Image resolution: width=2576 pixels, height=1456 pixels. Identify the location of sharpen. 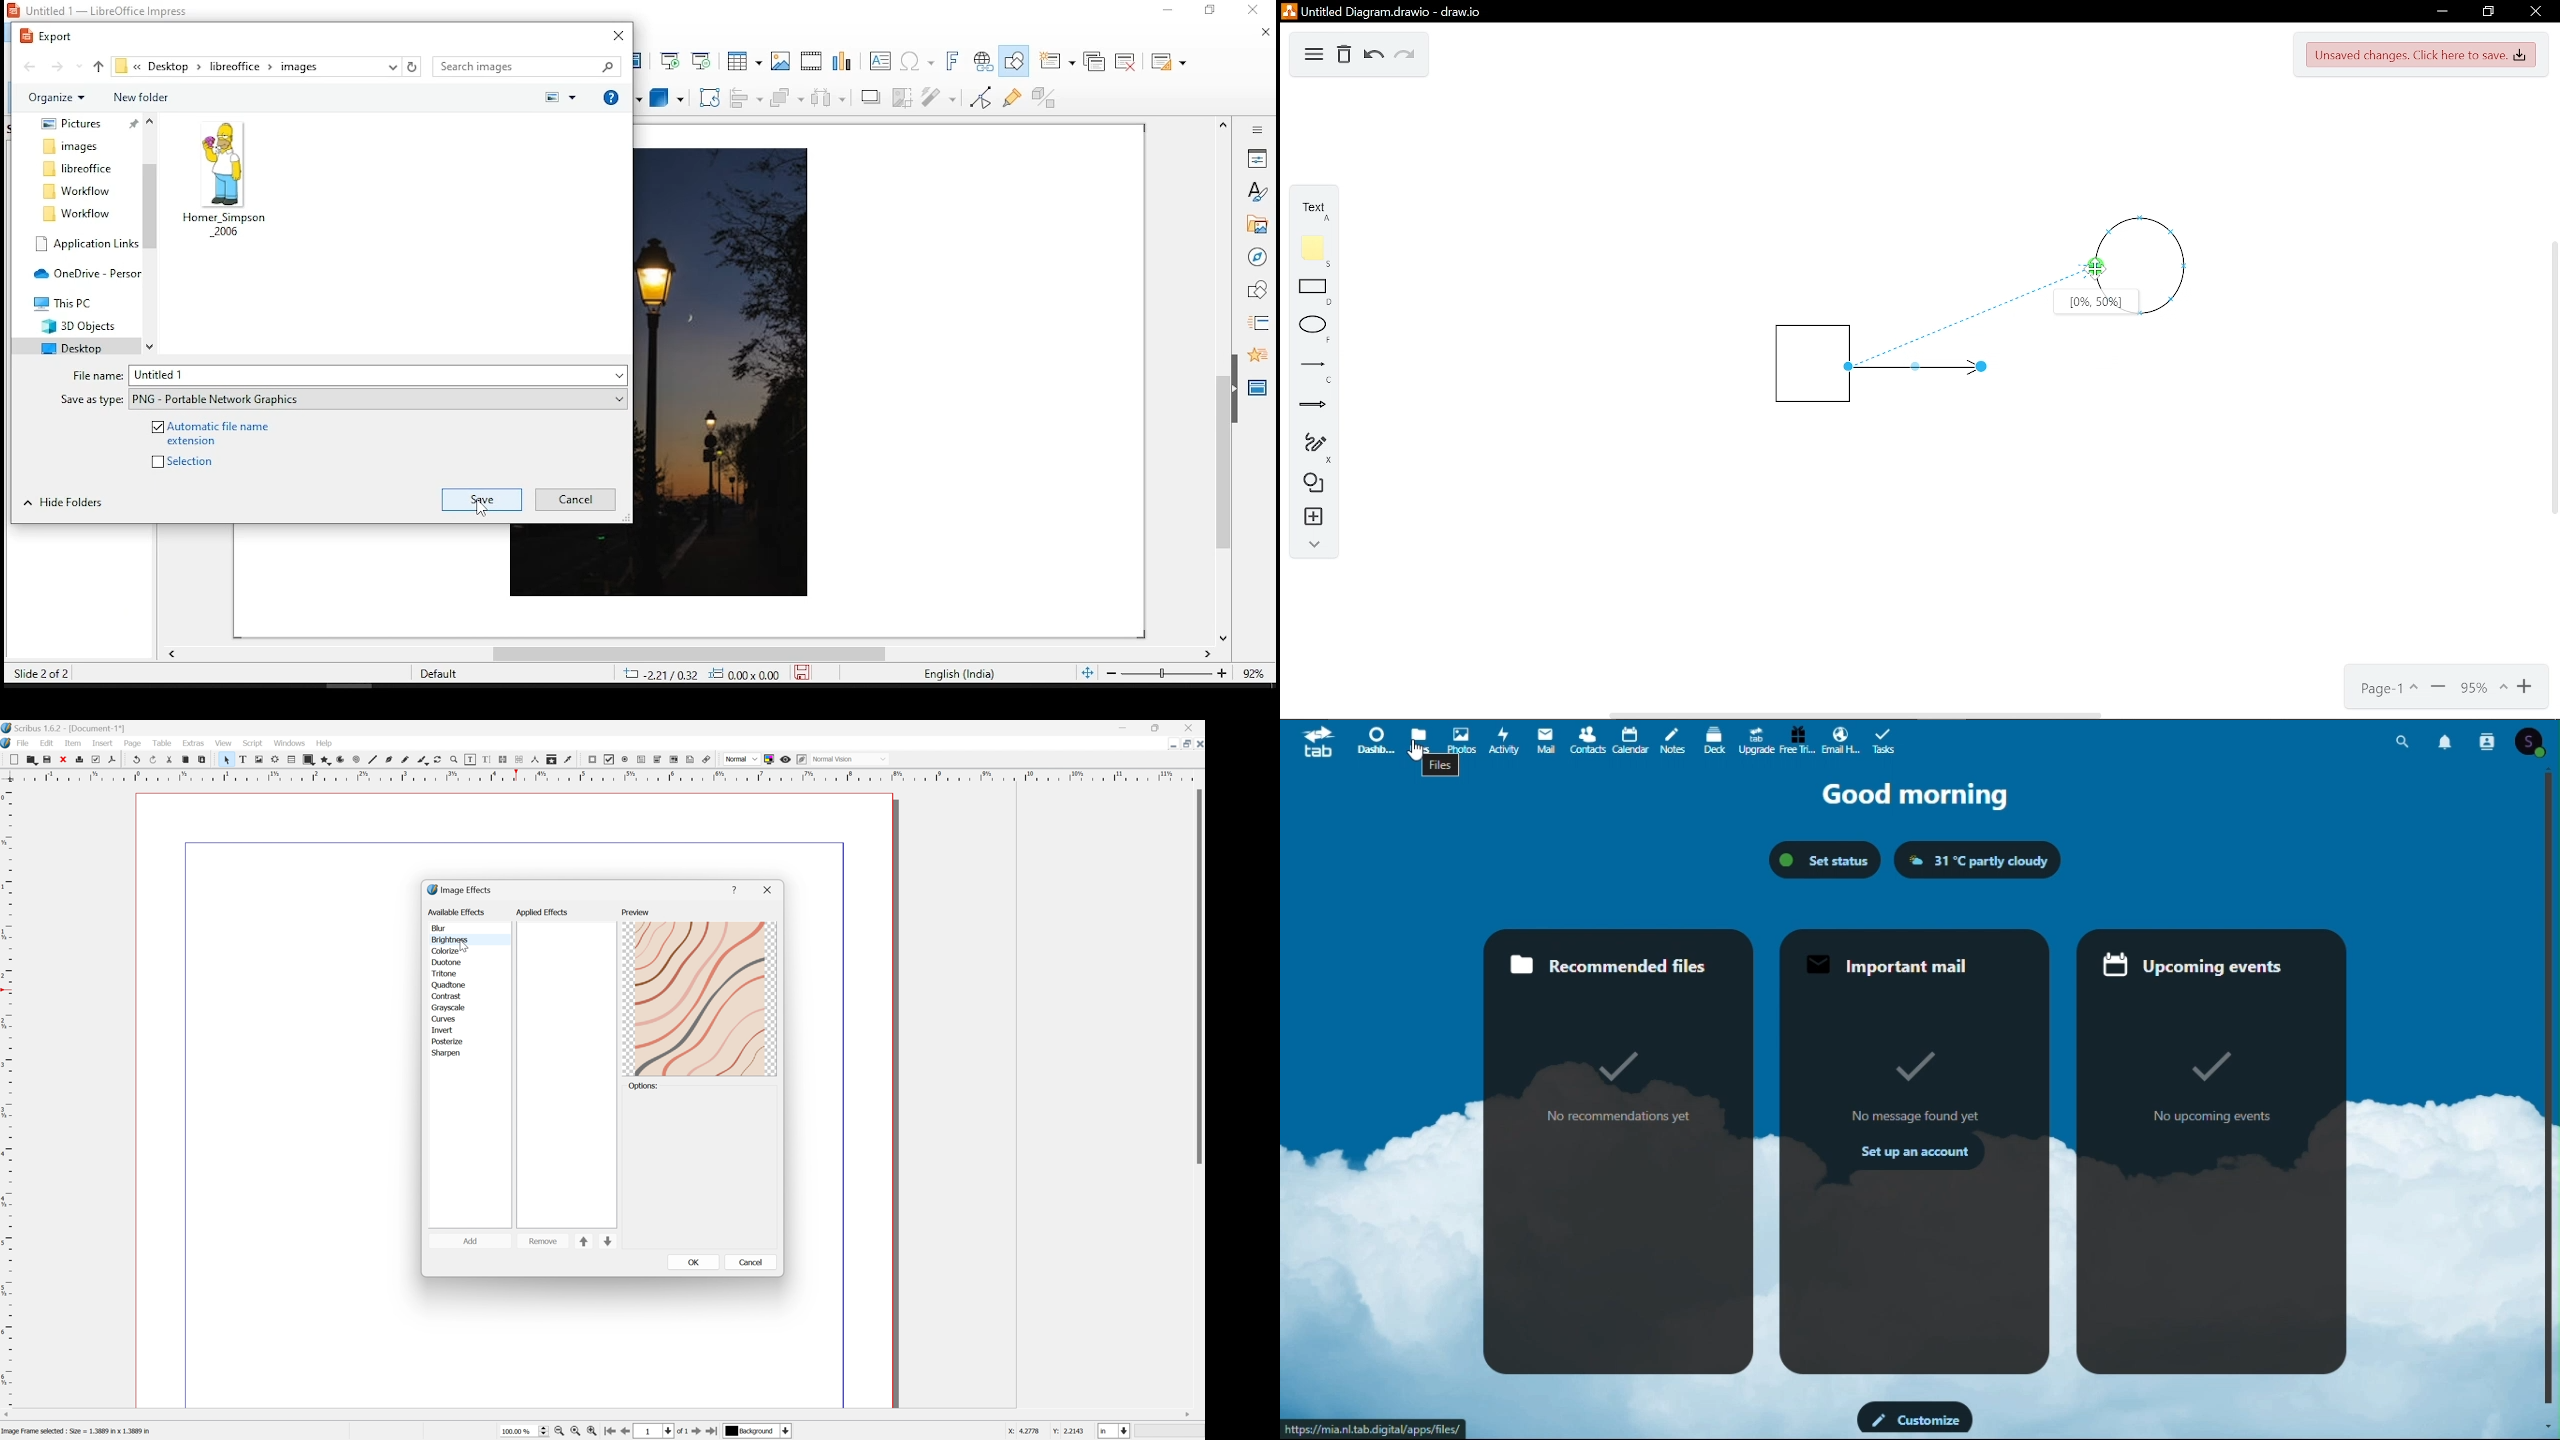
(449, 1055).